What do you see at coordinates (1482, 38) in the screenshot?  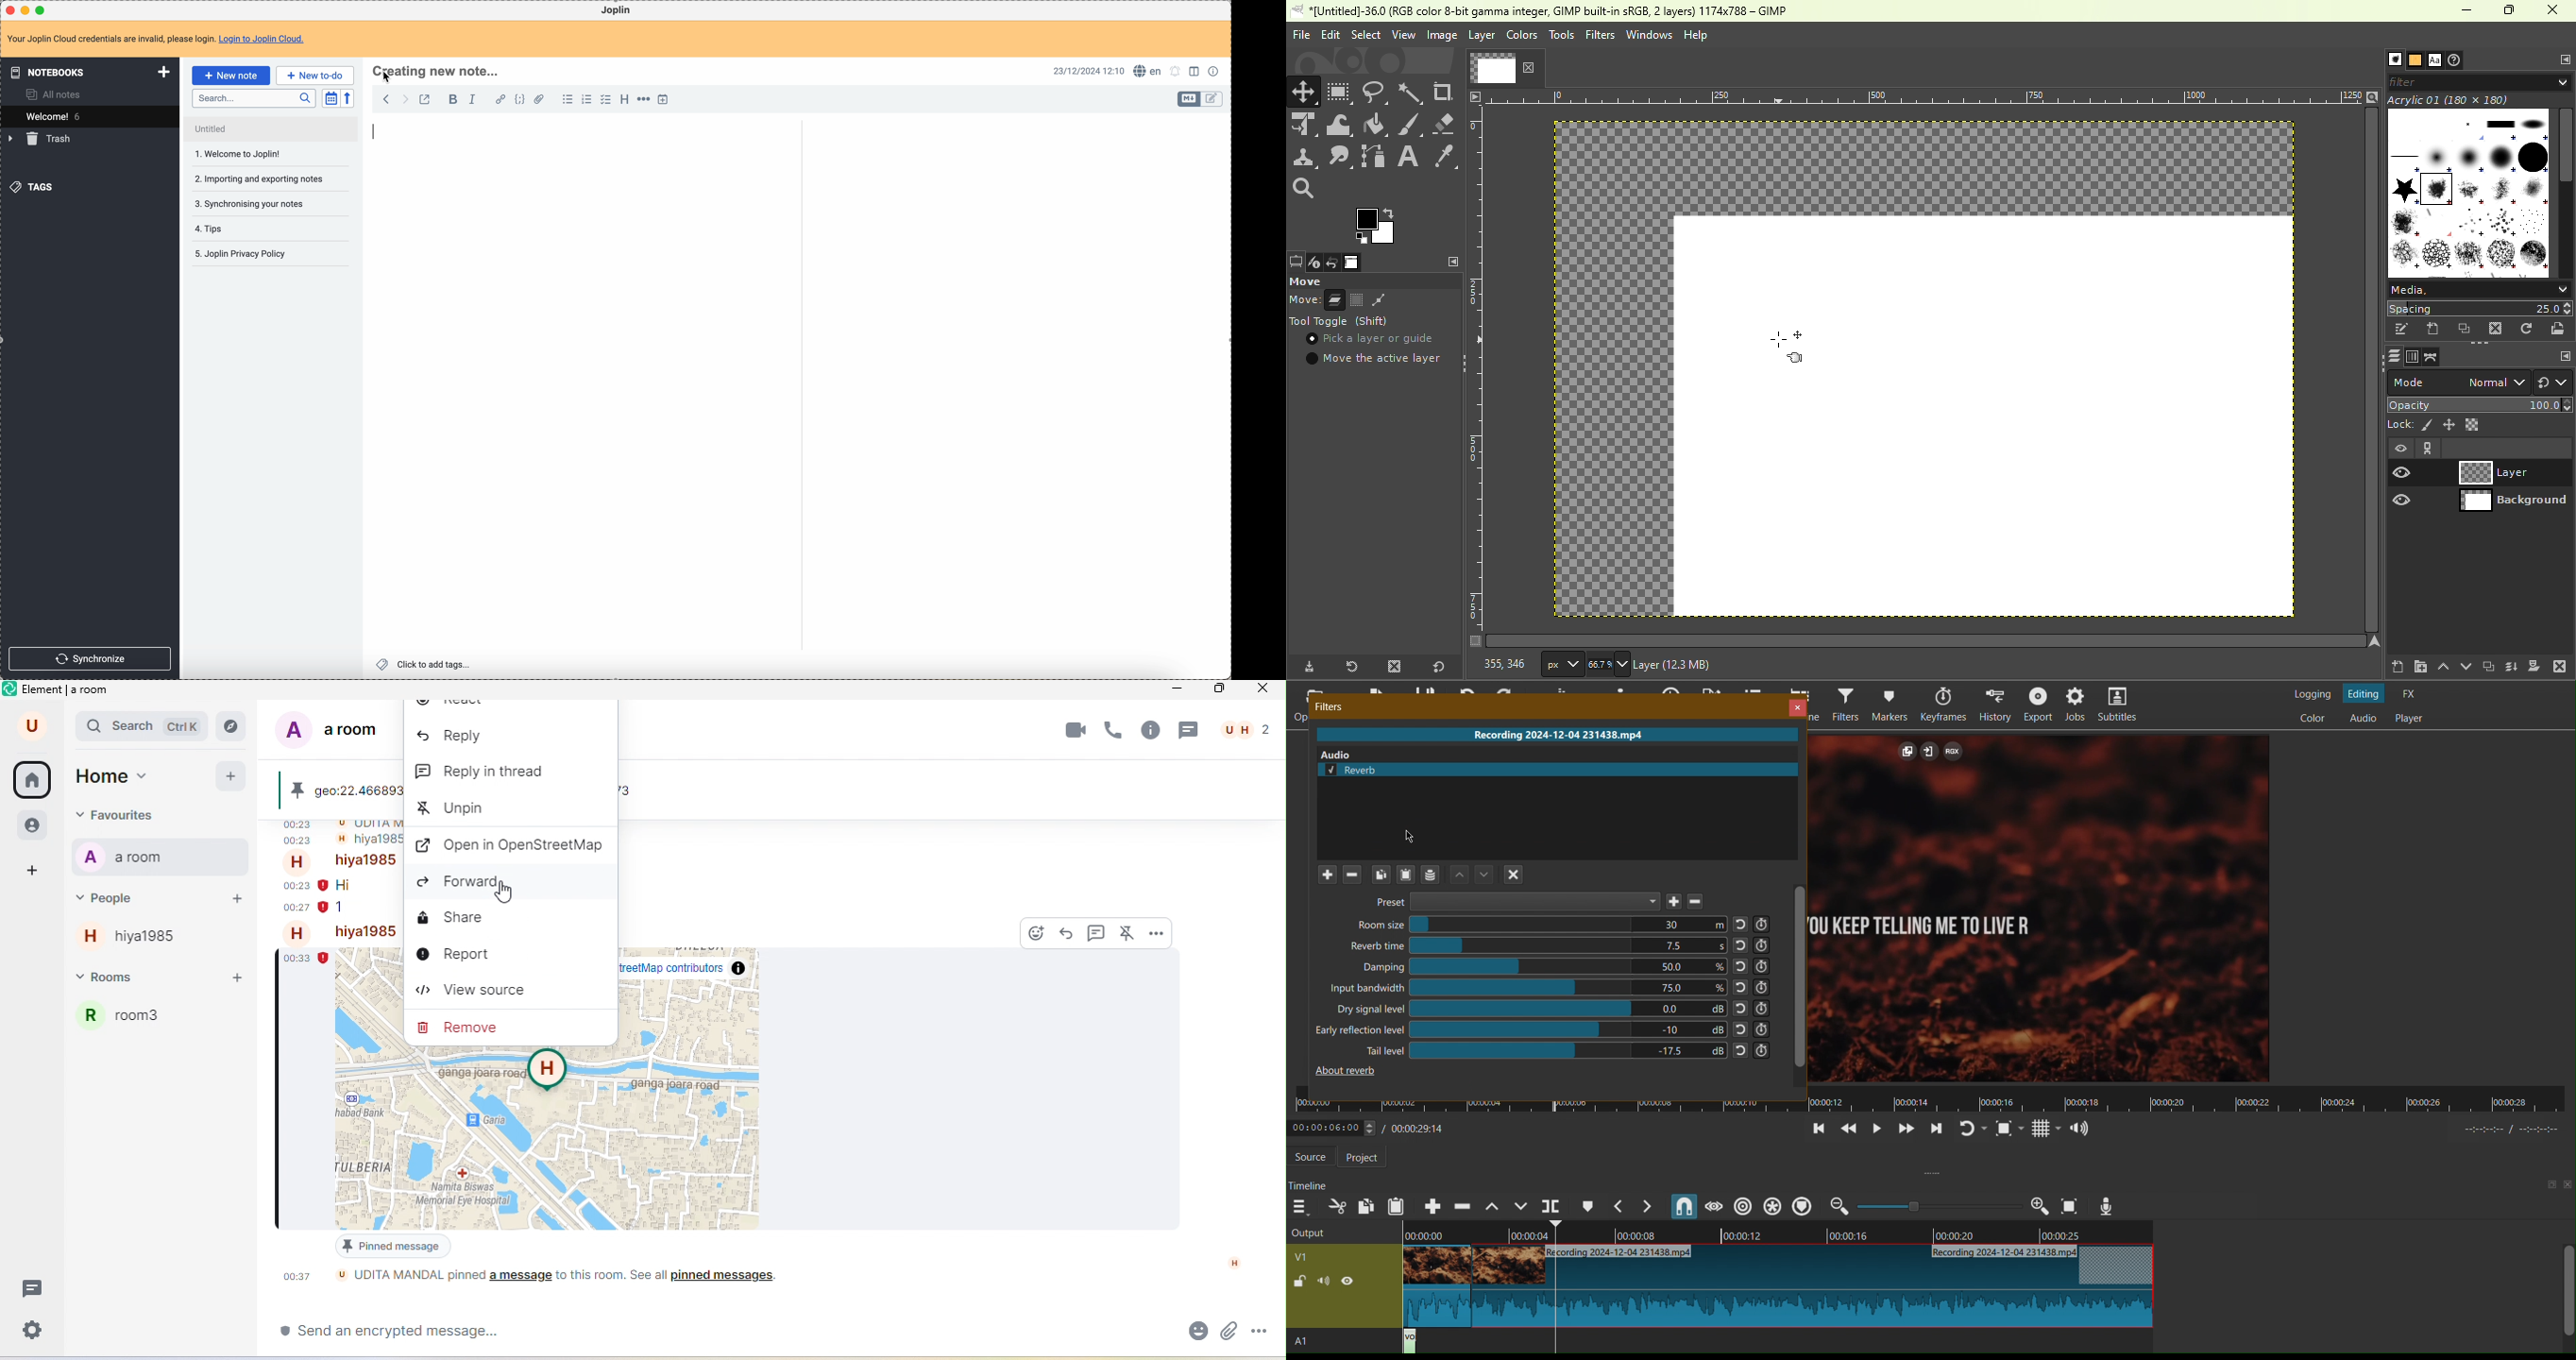 I see `layer` at bounding box center [1482, 38].